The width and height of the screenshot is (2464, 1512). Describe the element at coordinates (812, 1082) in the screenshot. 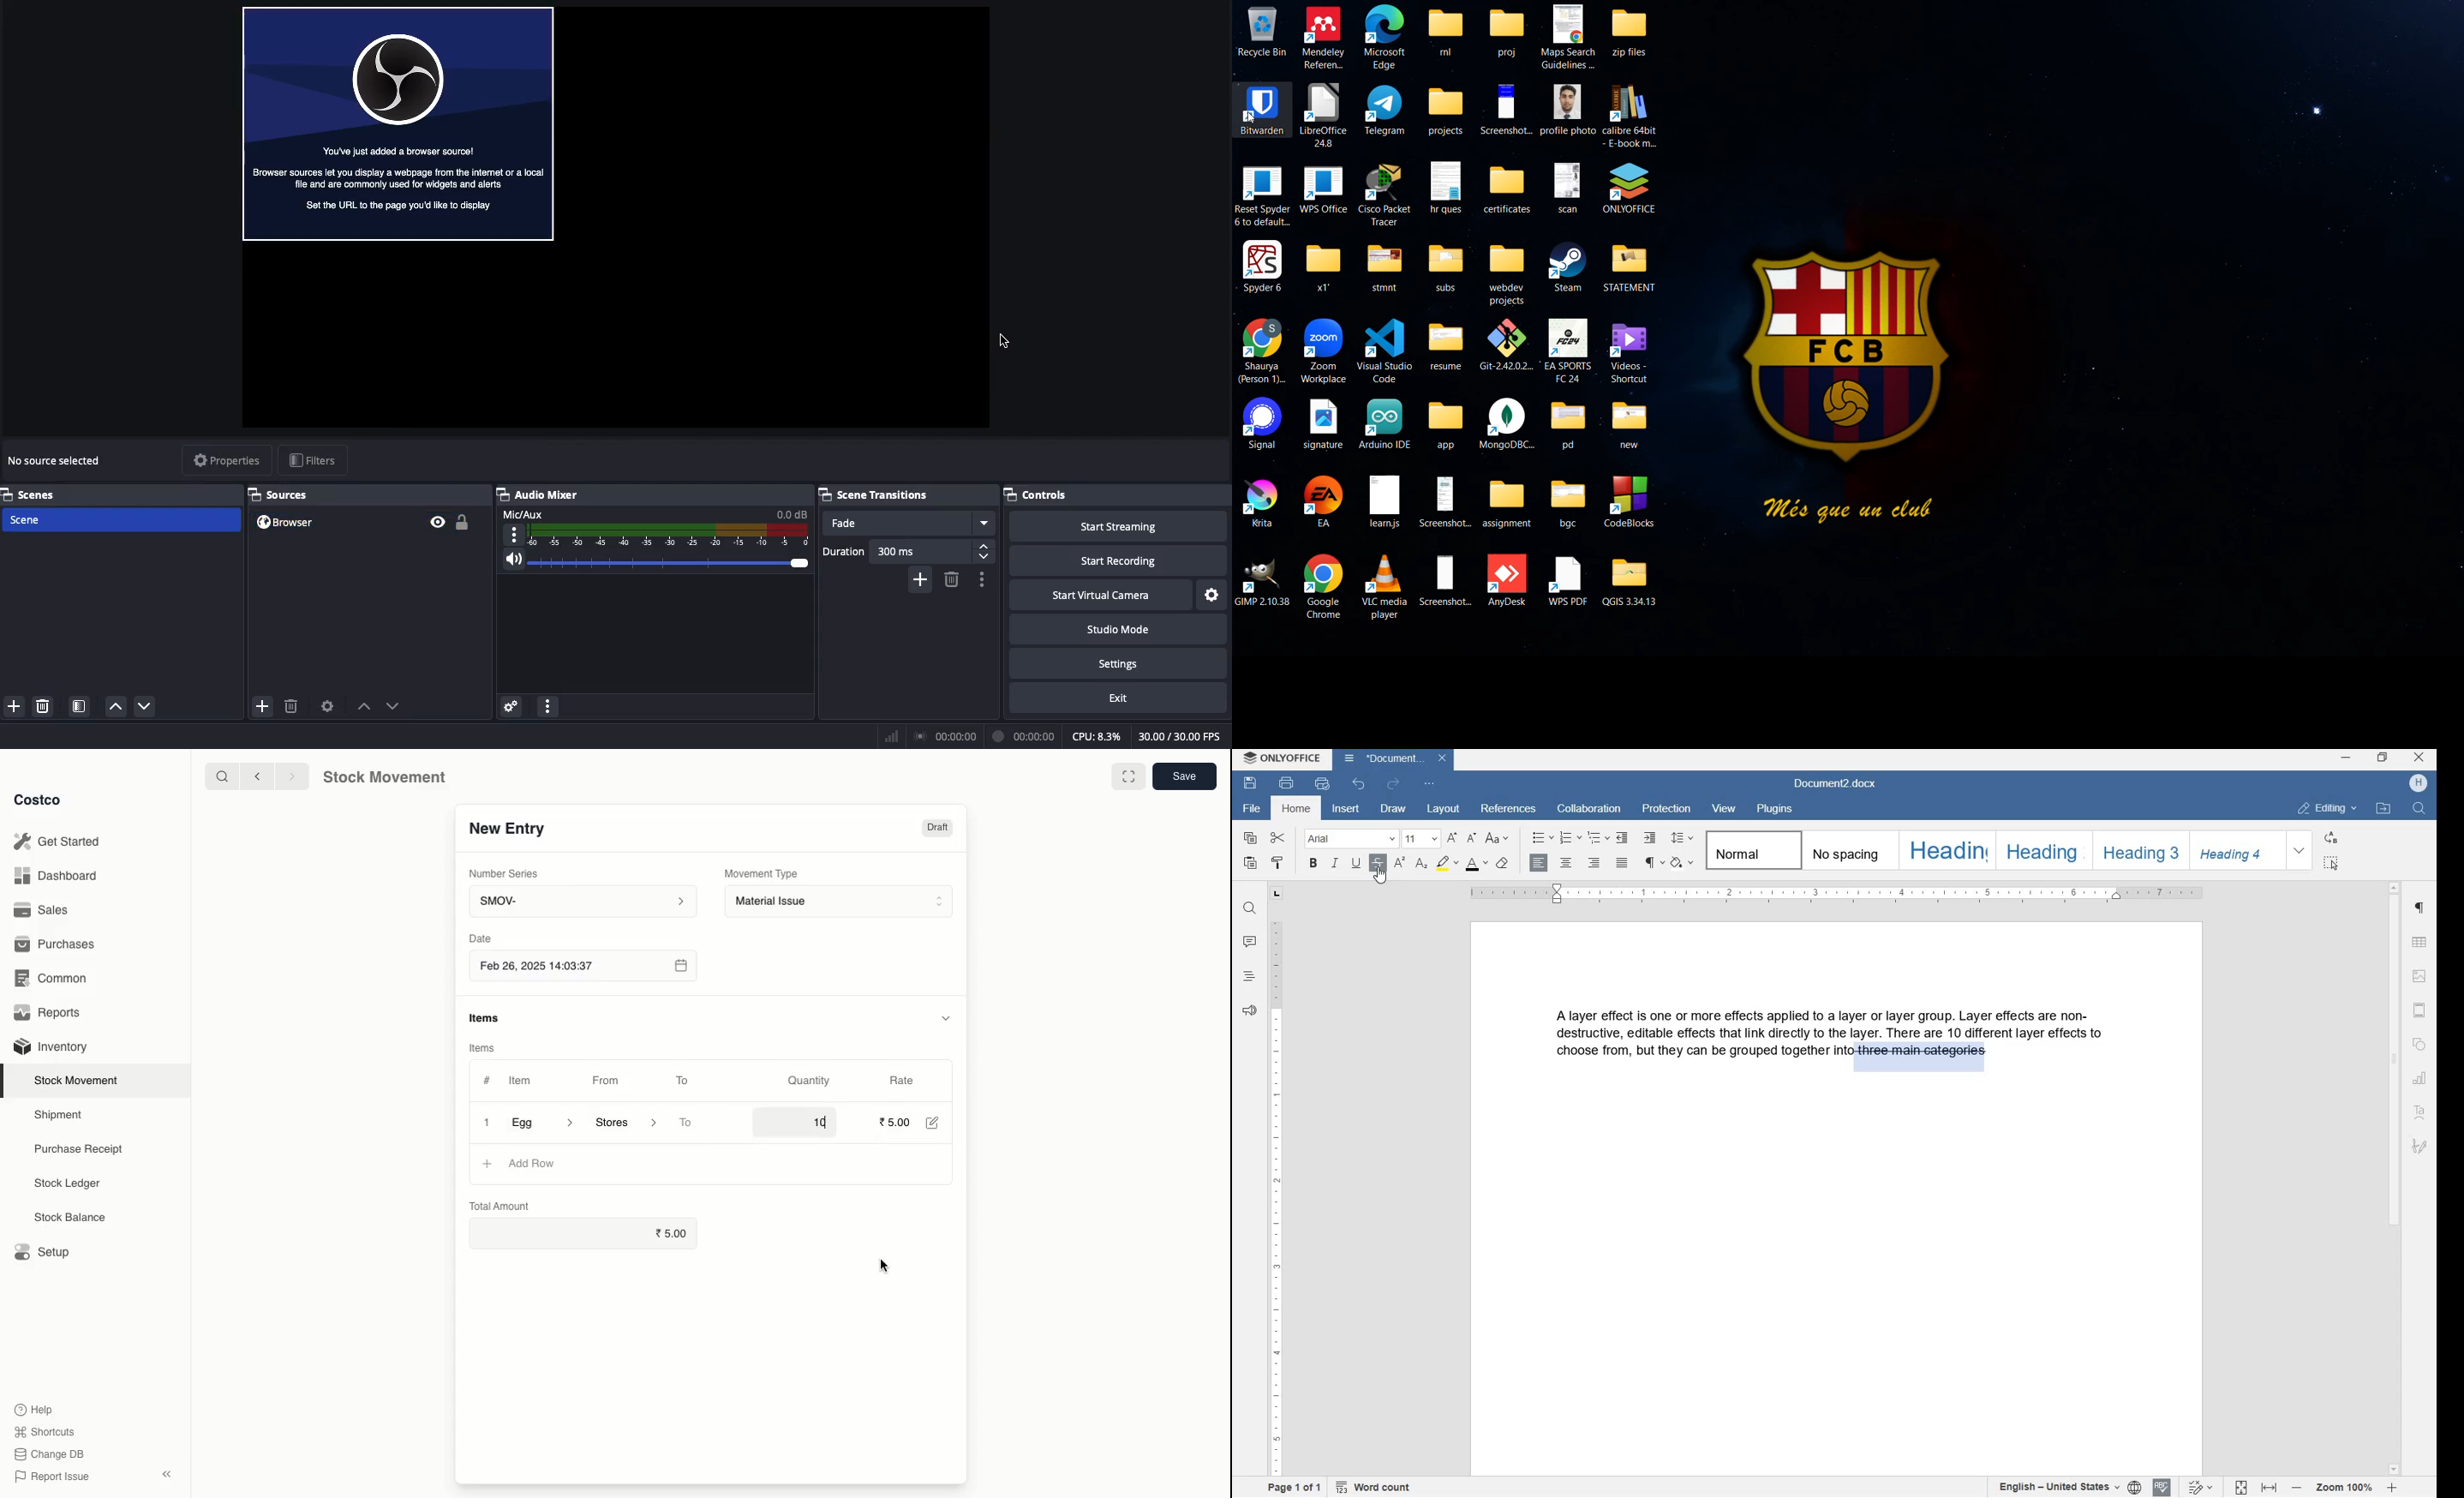

I see `Quantity` at that location.